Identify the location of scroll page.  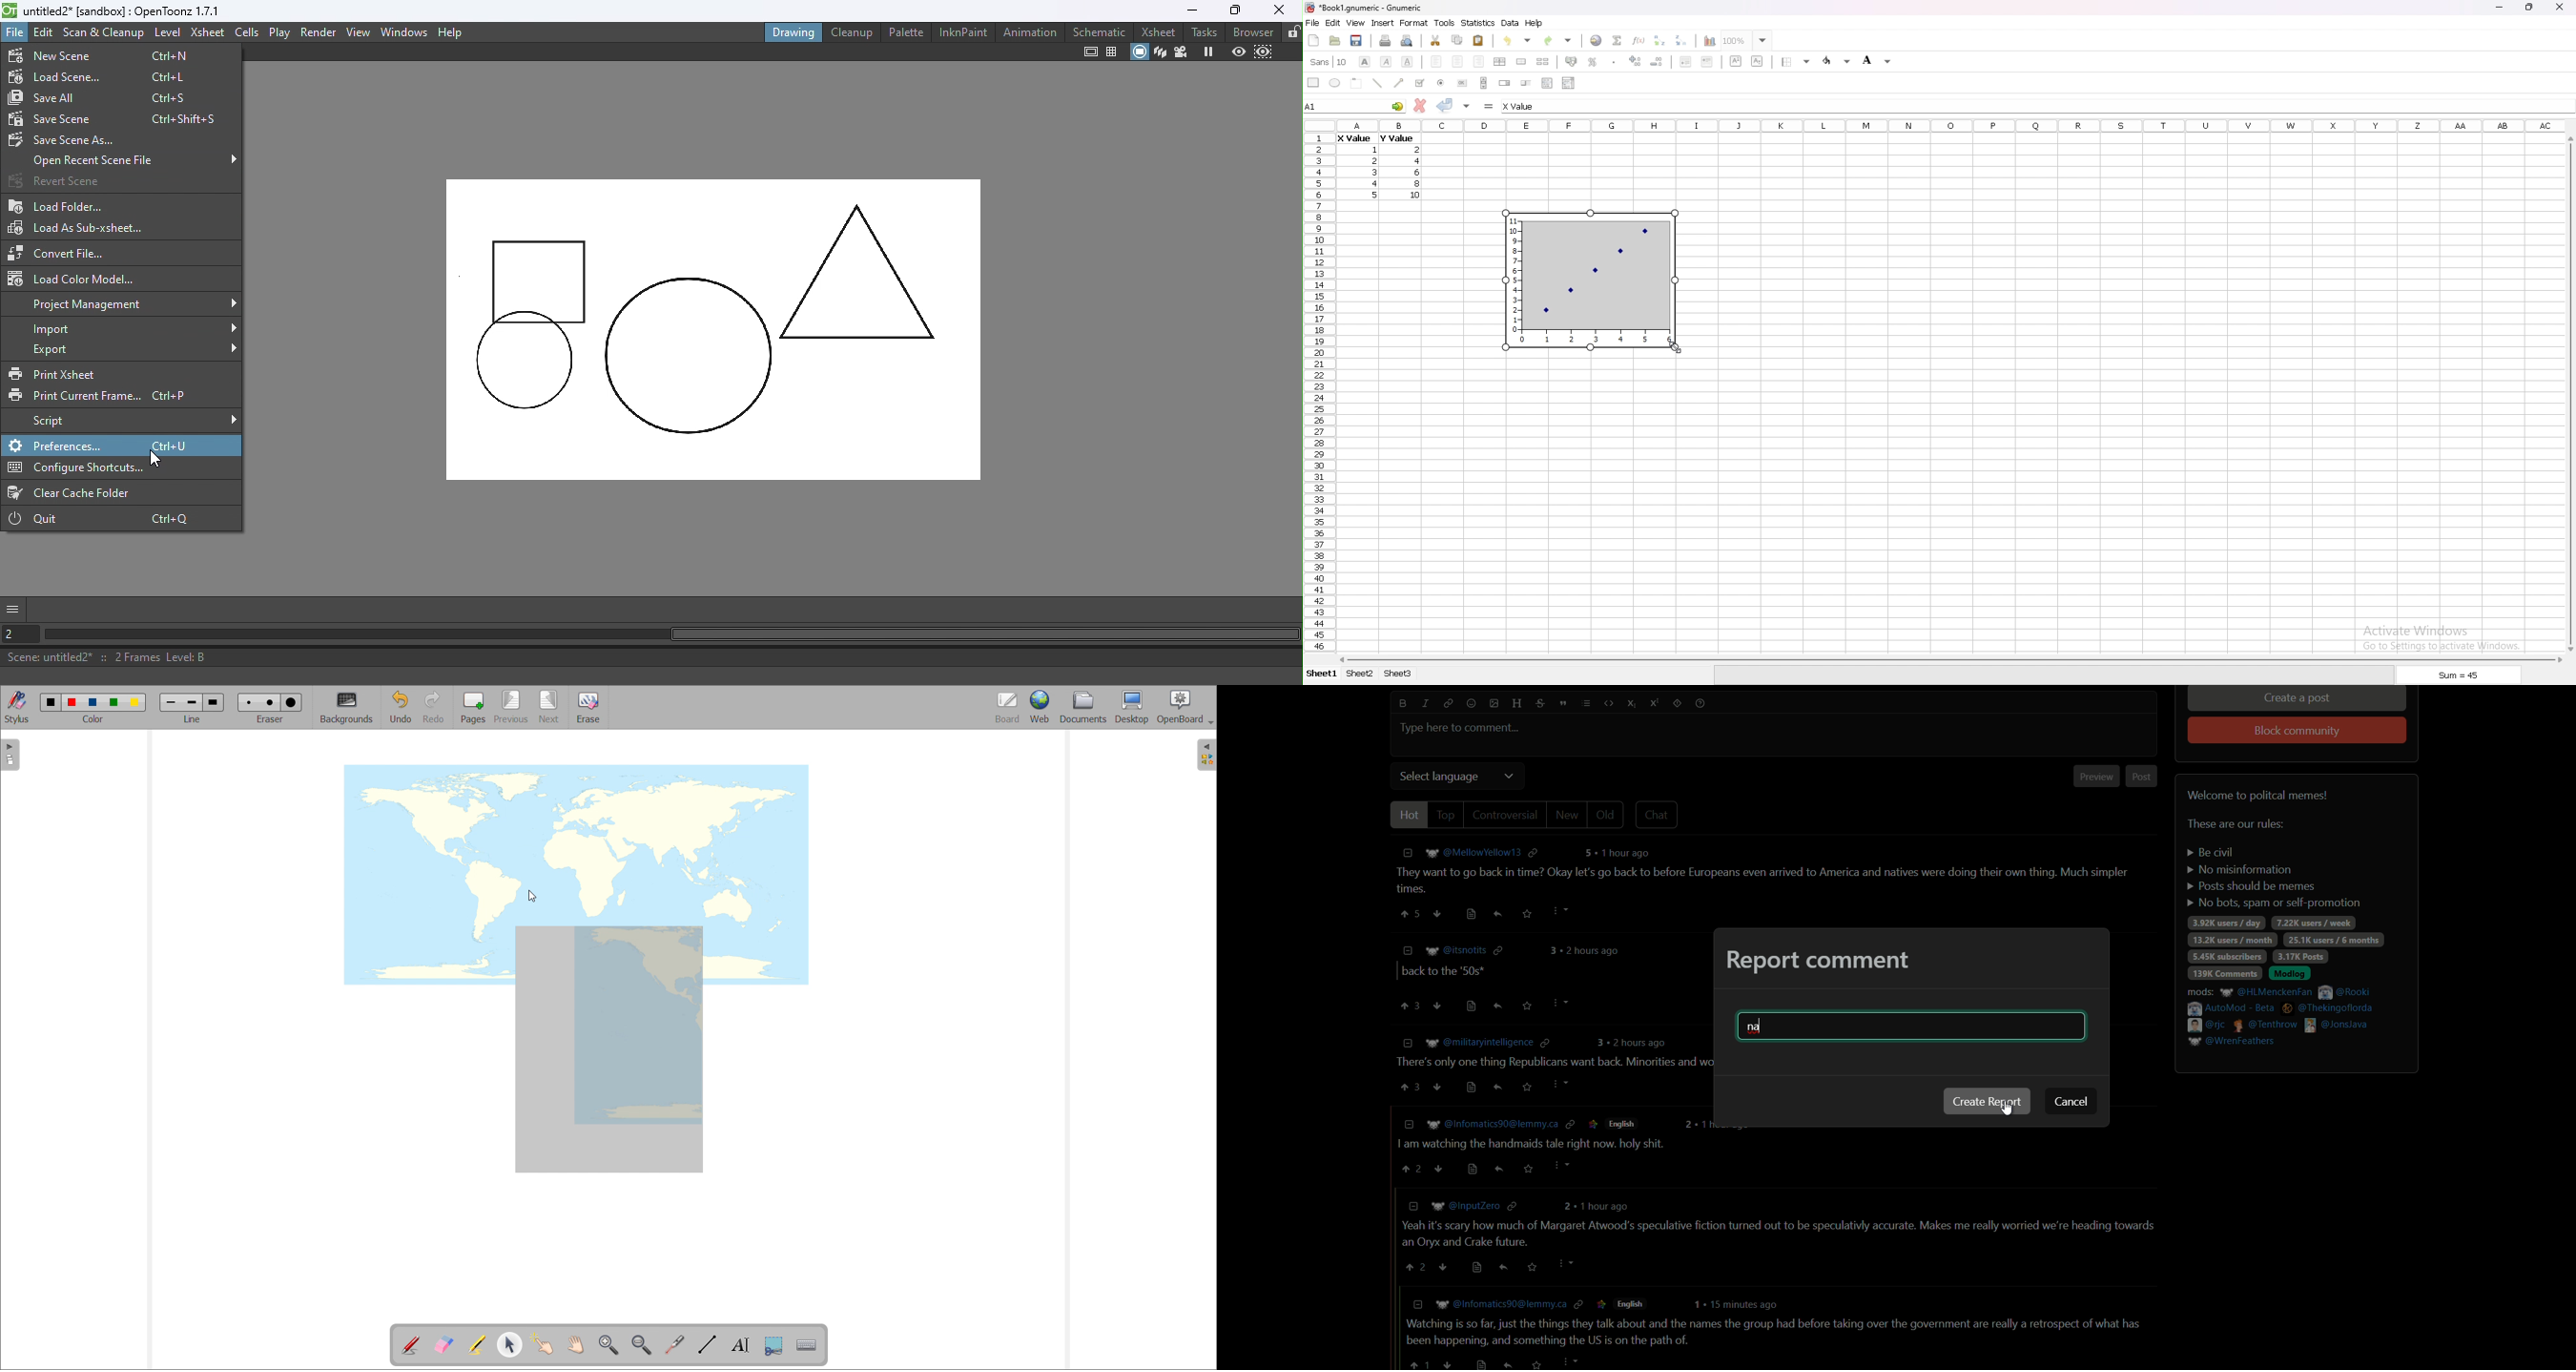
(575, 1344).